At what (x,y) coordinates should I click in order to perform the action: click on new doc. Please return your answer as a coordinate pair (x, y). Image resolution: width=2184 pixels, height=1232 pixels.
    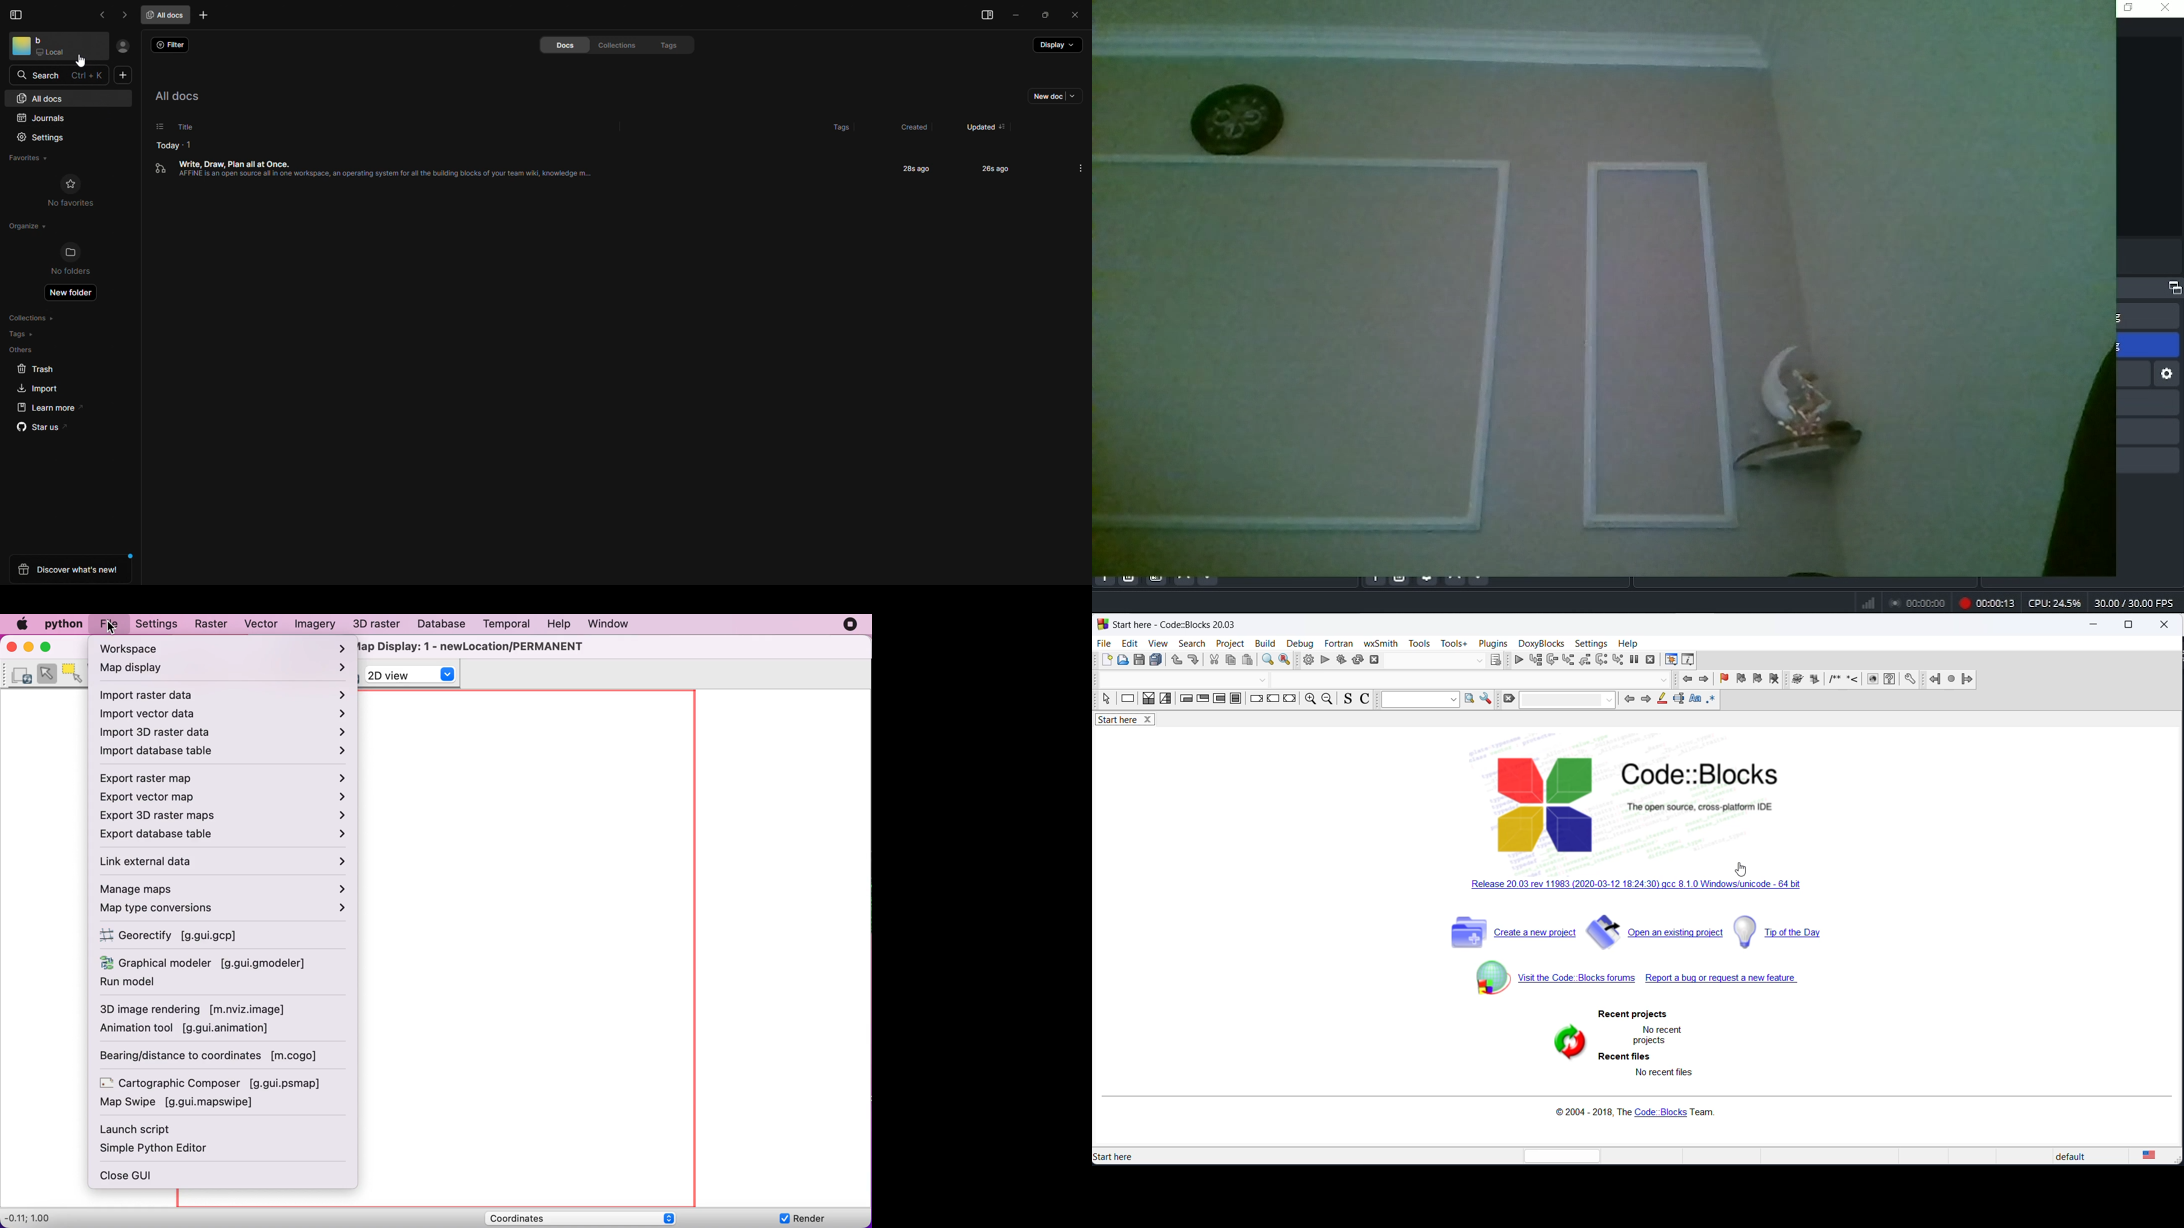
    Looking at the image, I should click on (123, 76).